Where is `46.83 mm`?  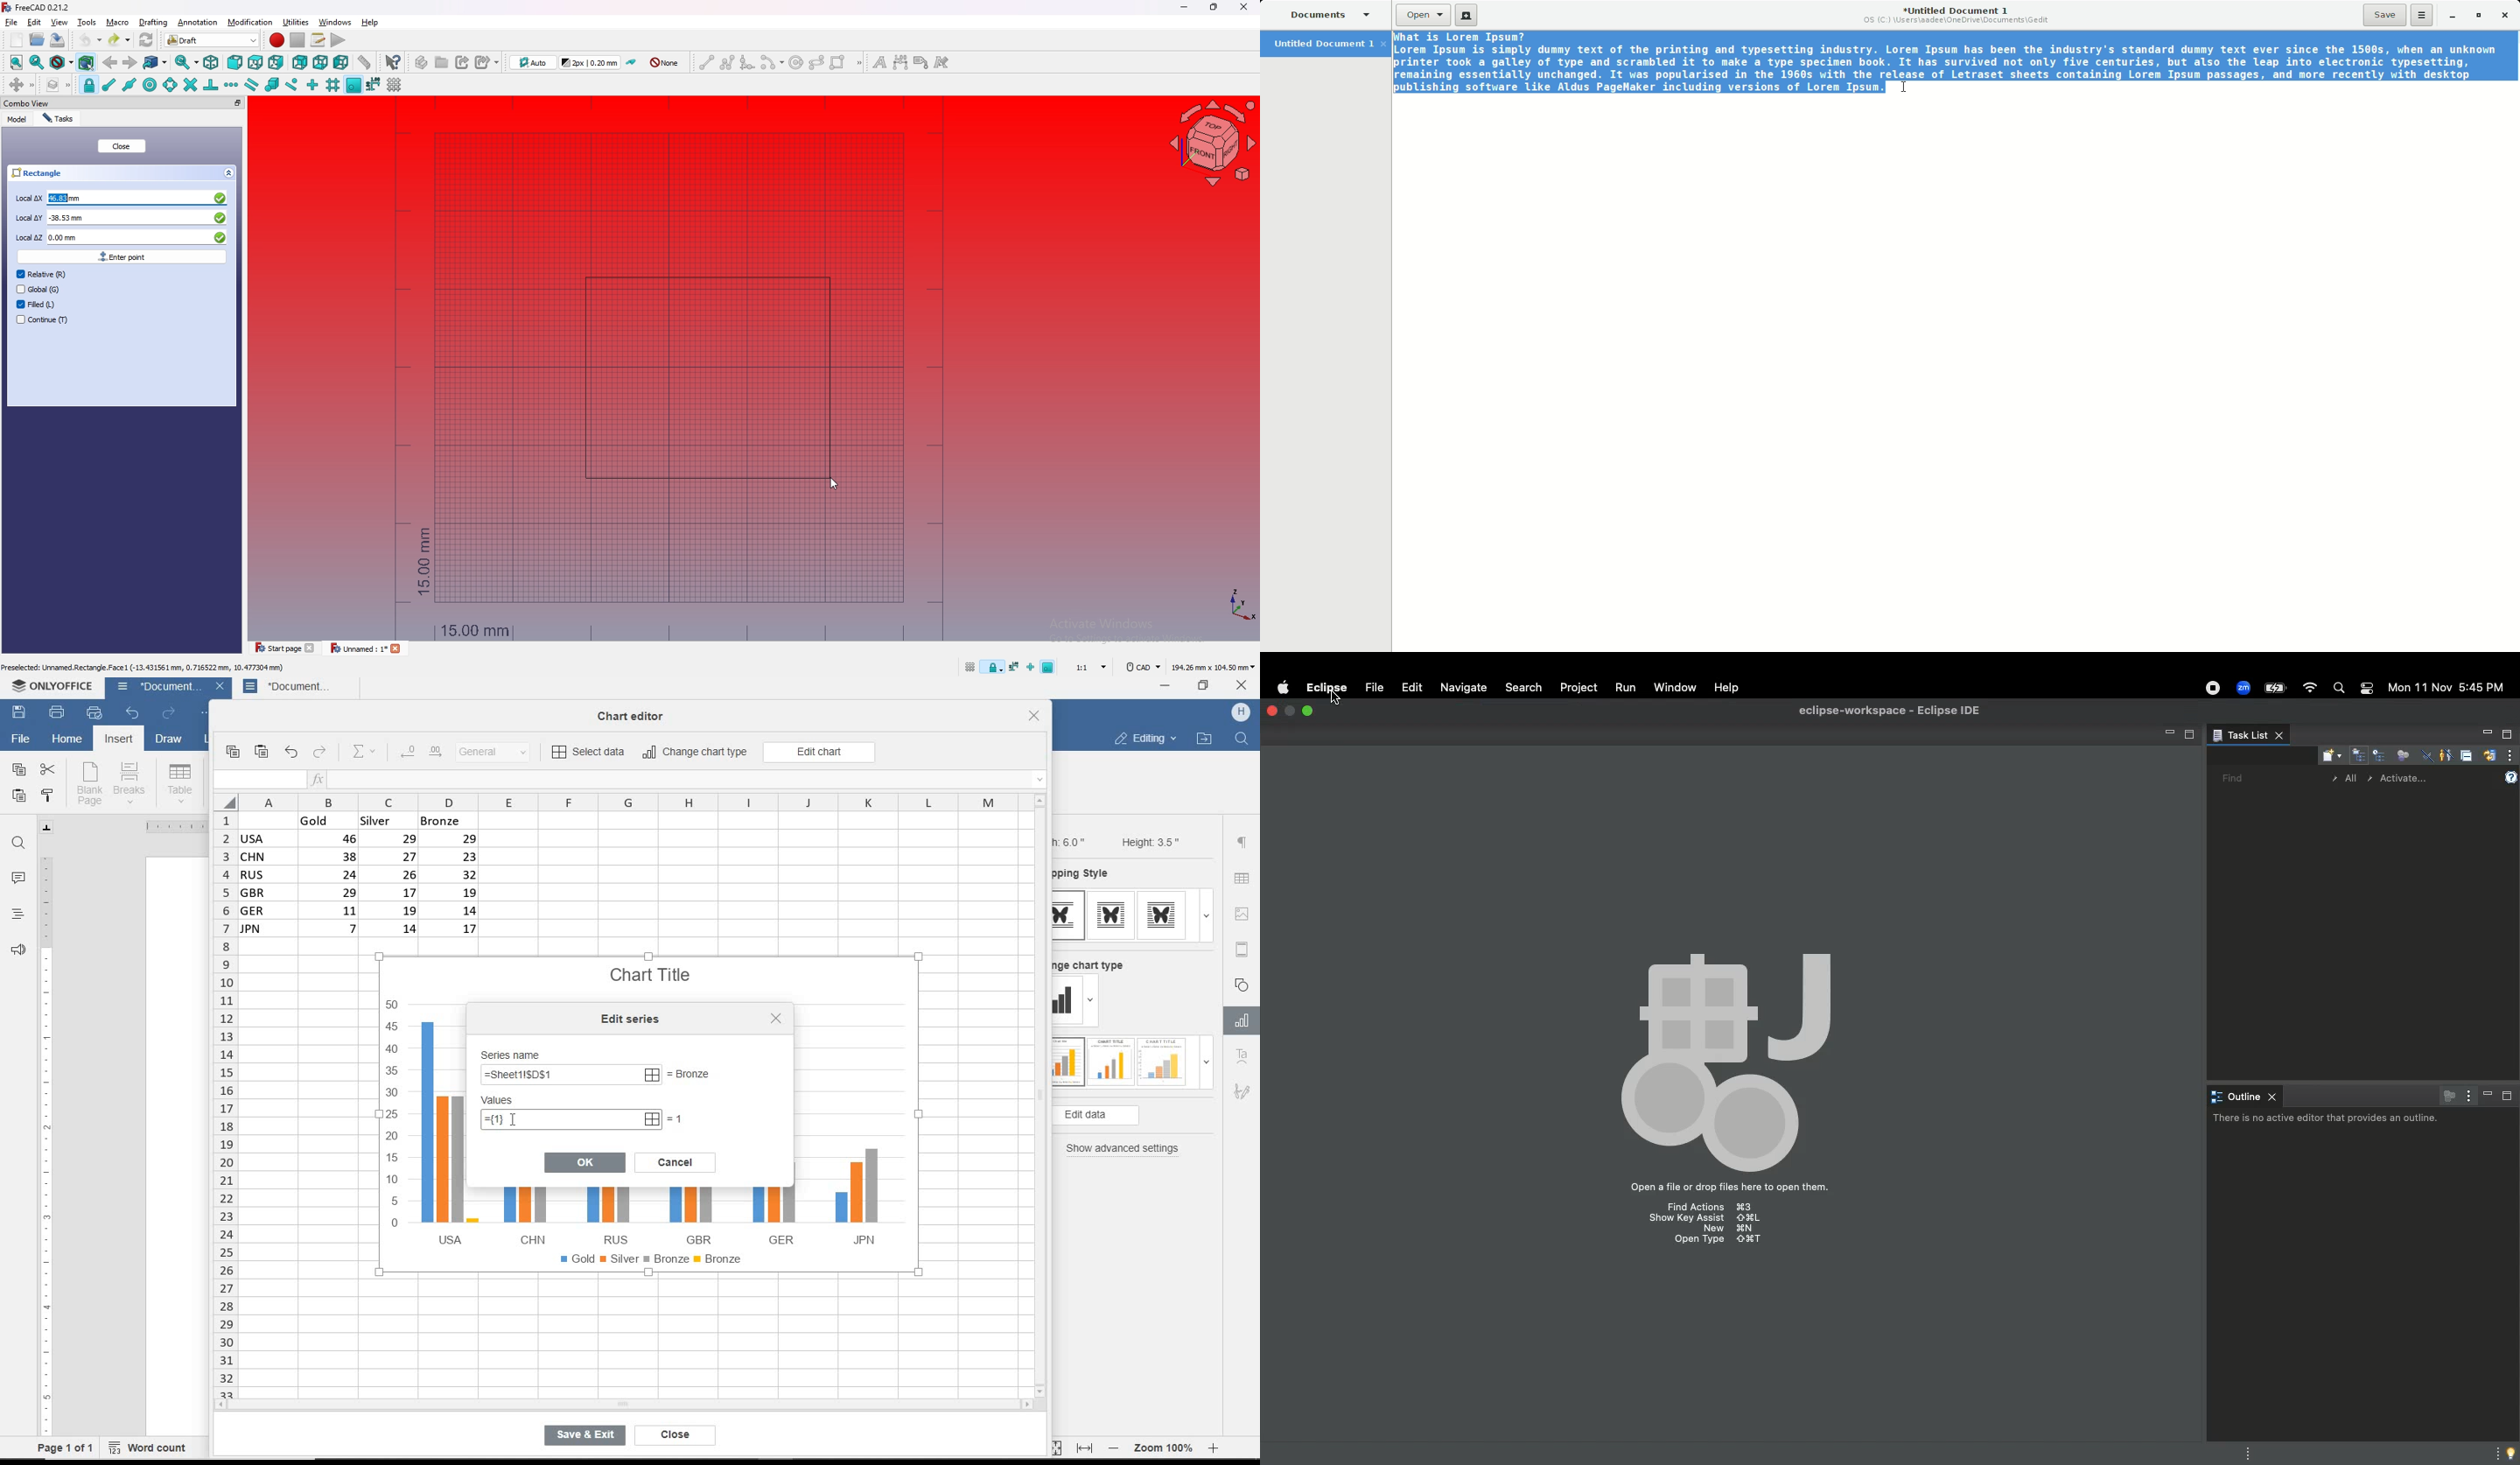 46.83 mm is located at coordinates (138, 198).